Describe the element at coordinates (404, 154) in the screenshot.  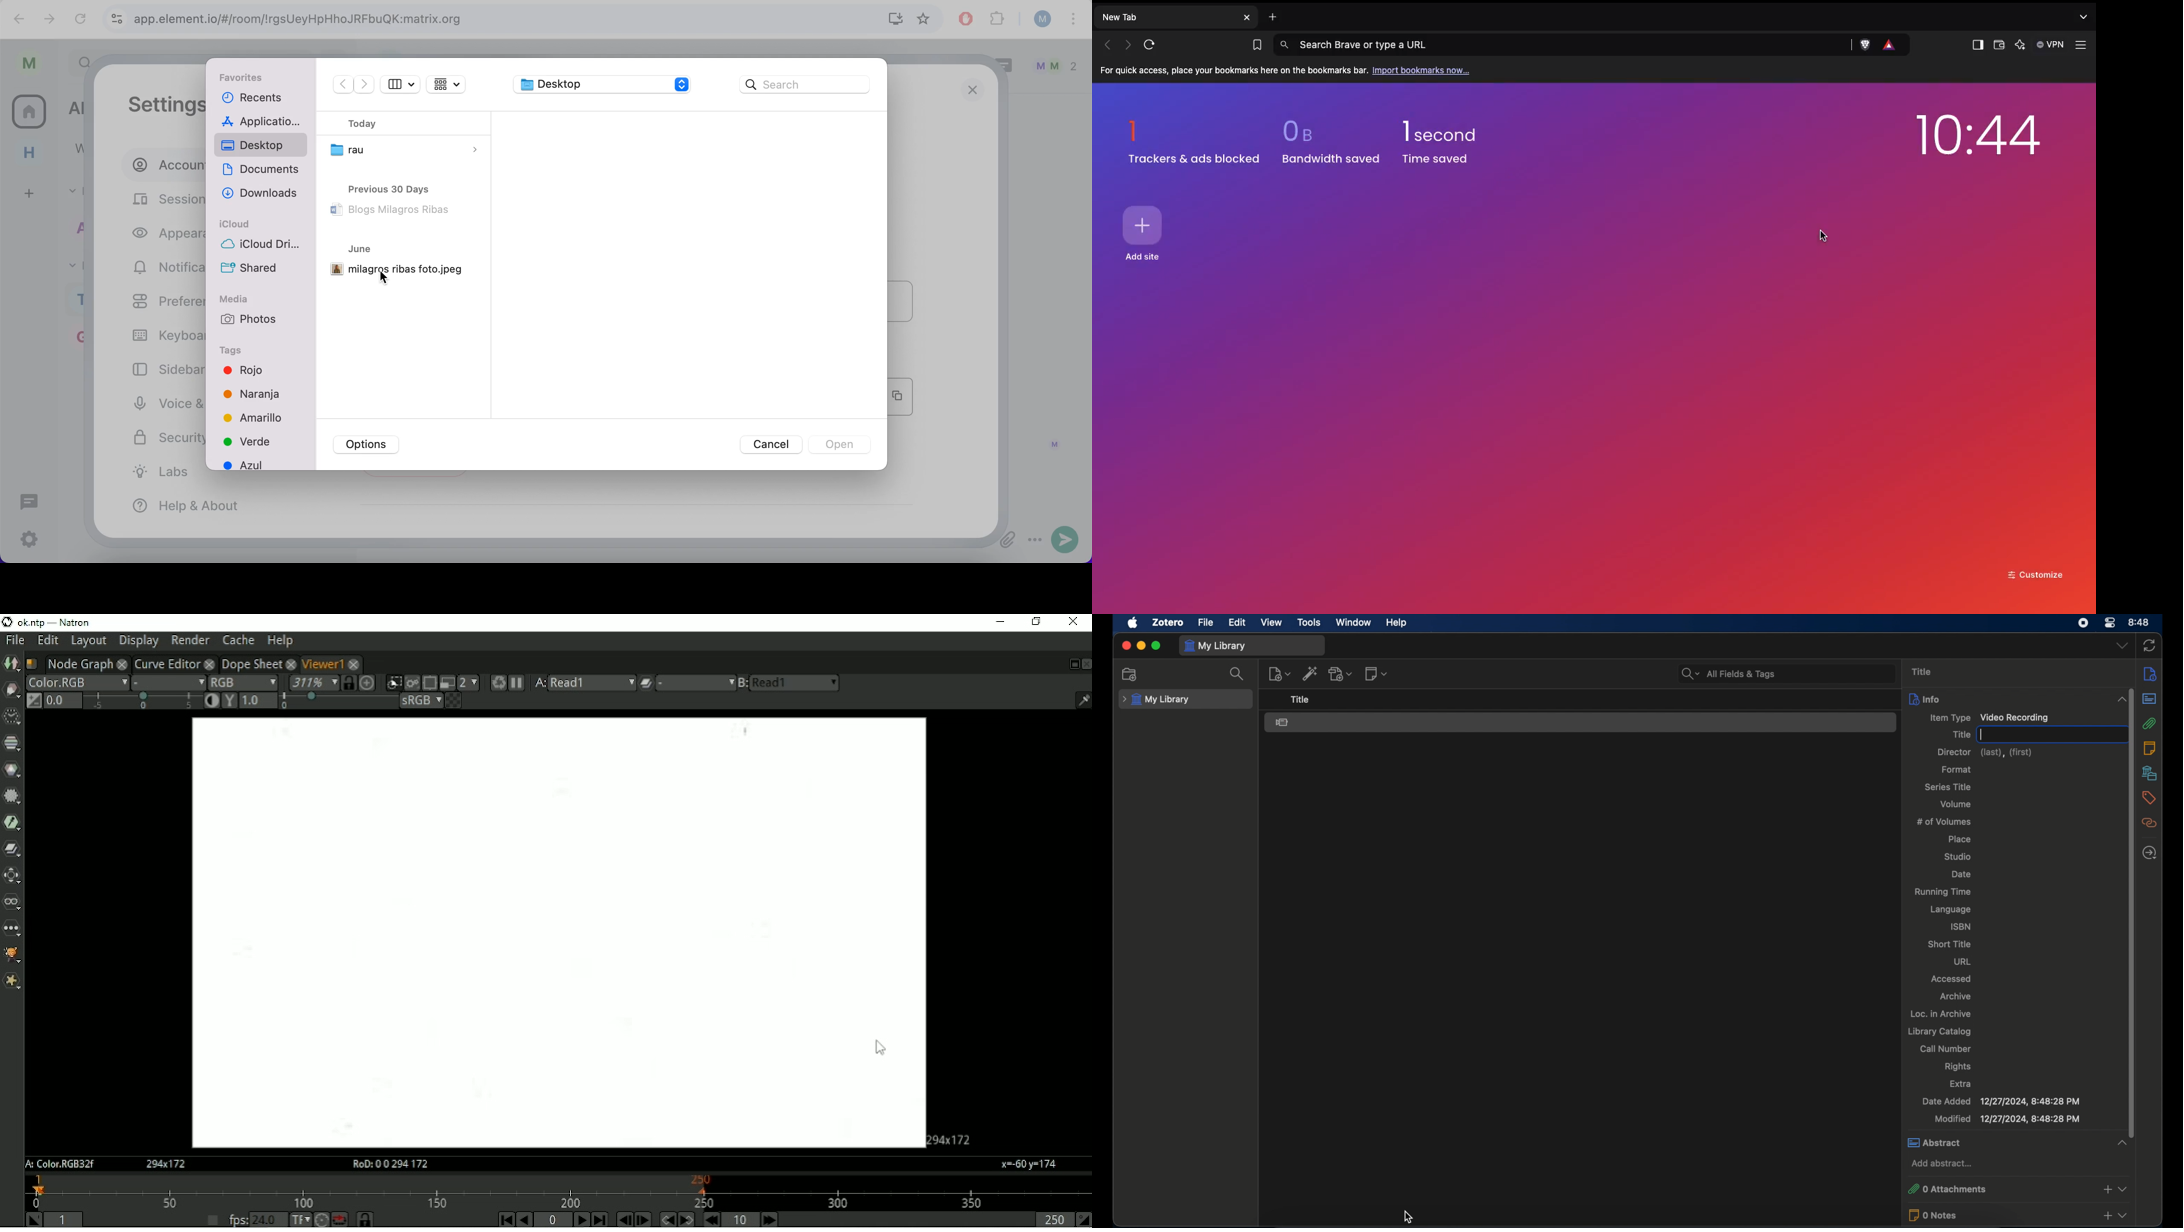
I see `folders` at that location.